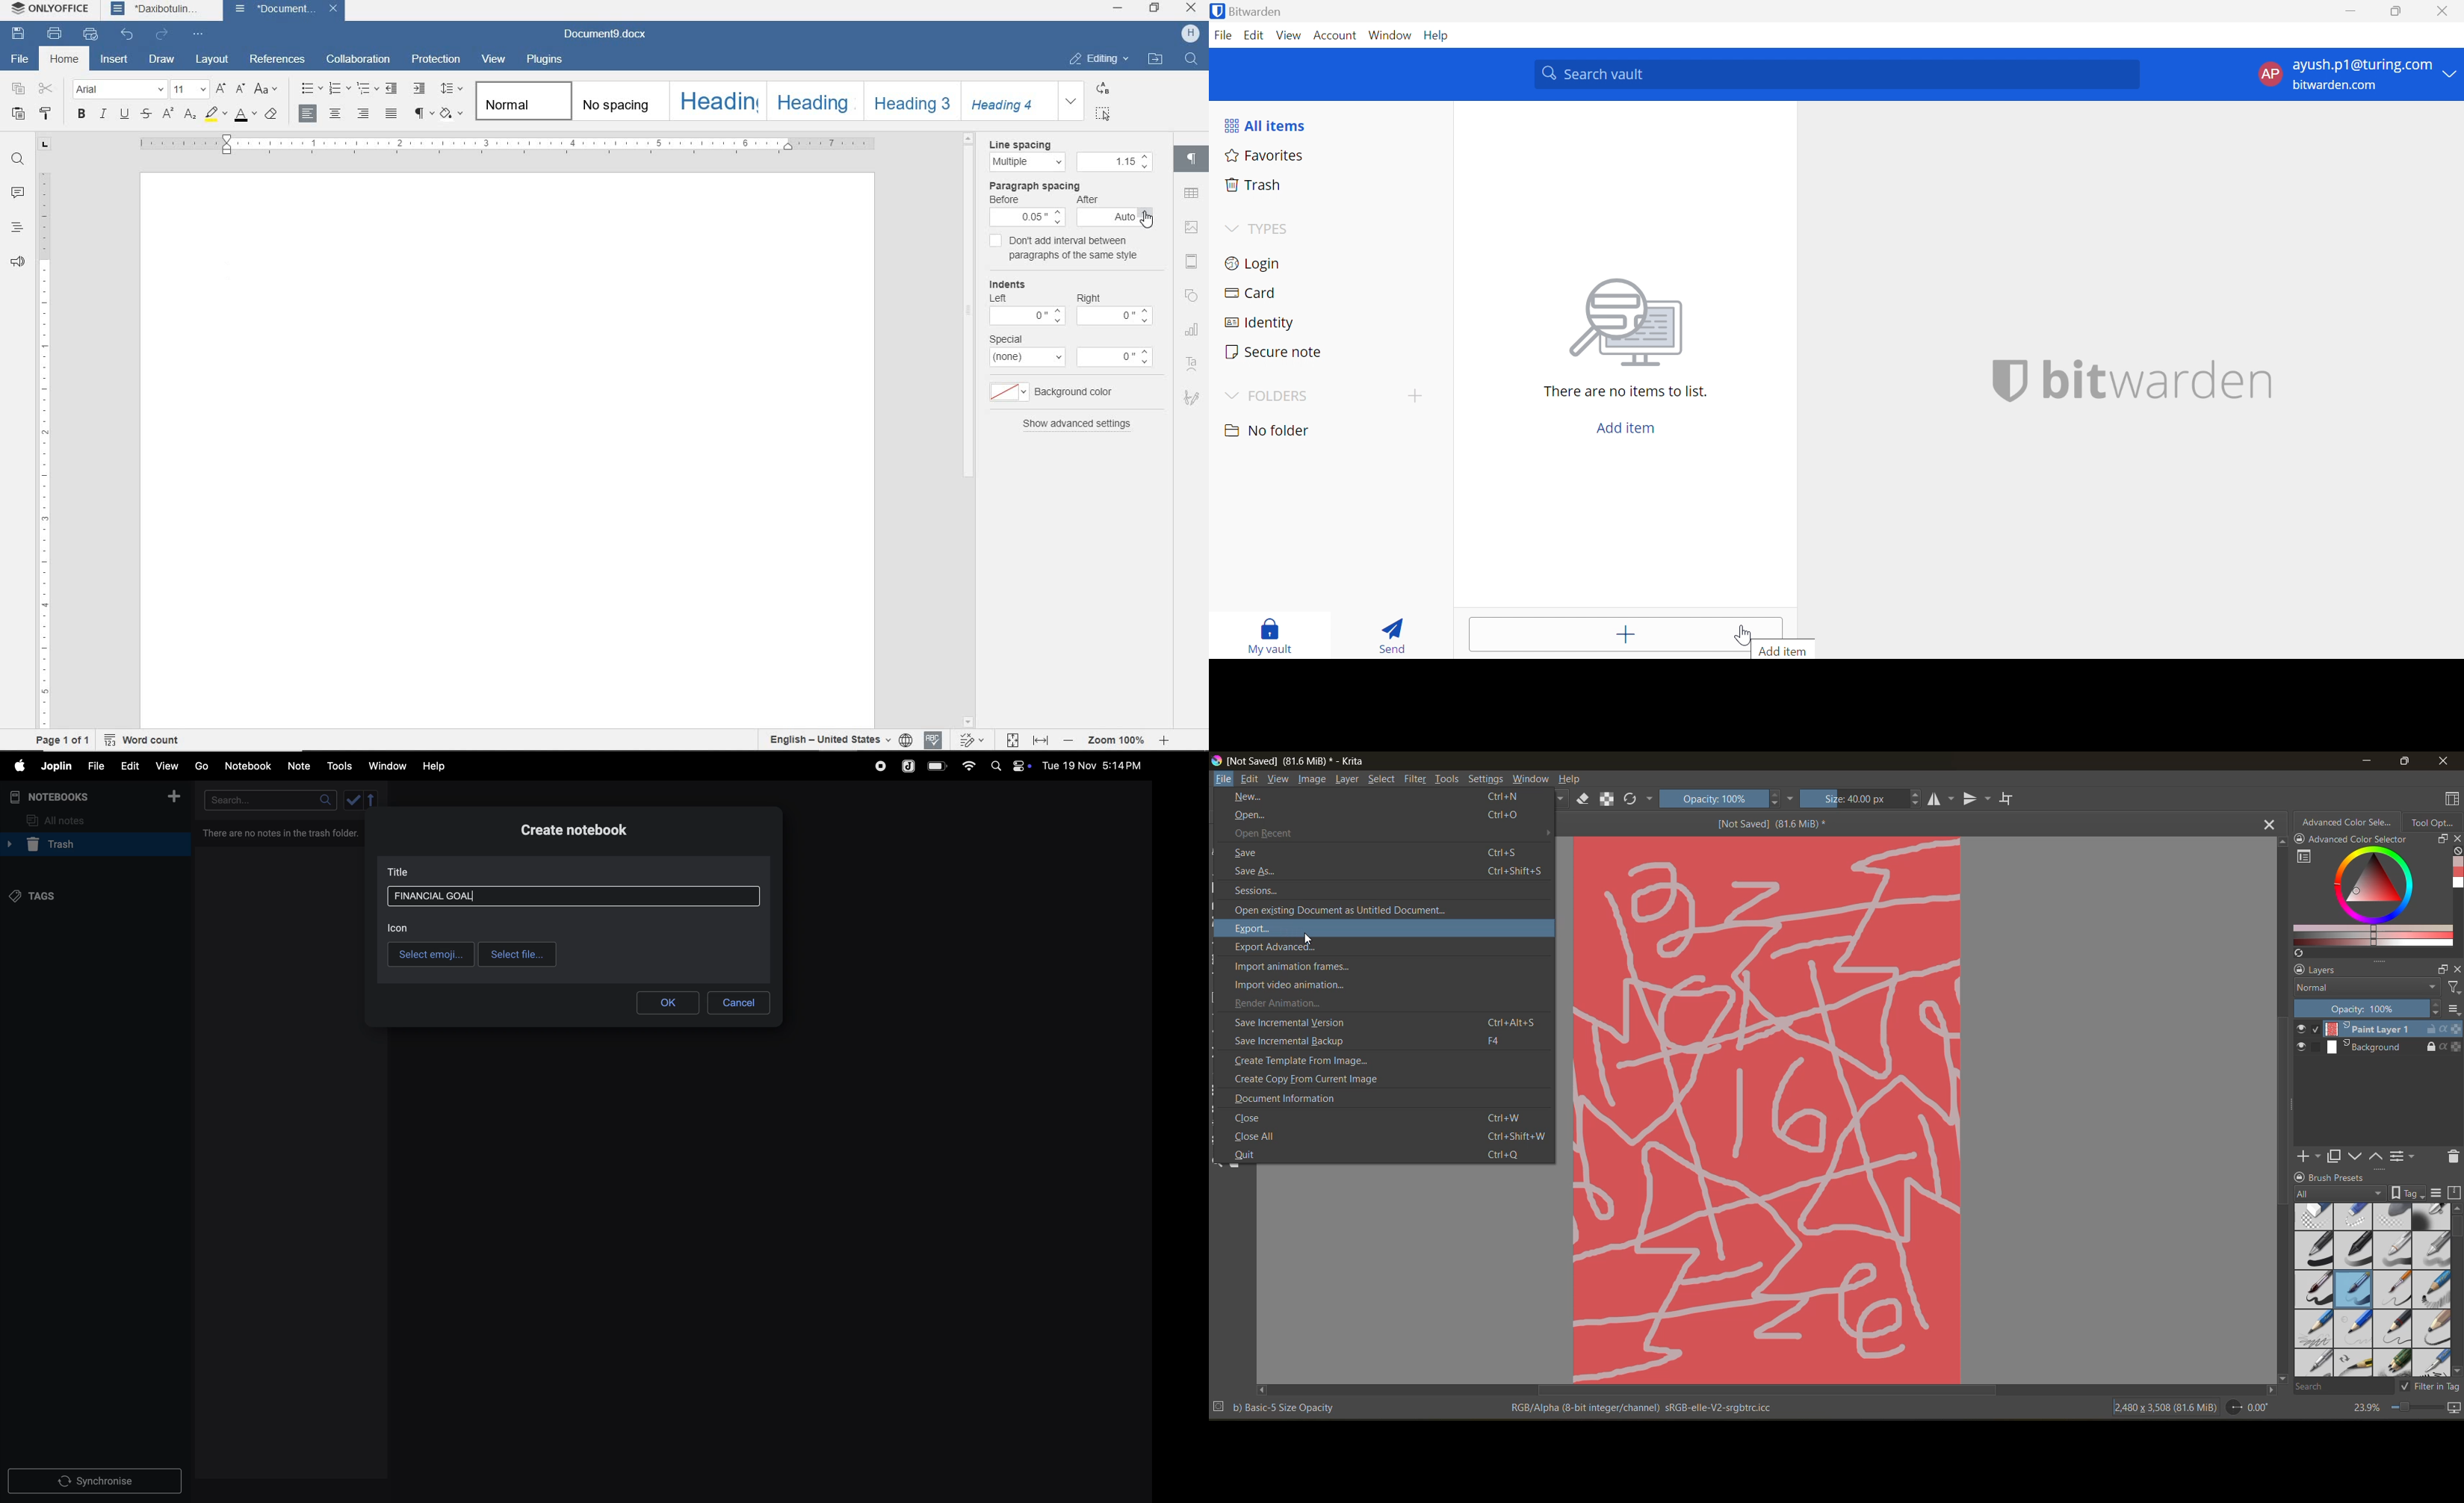 This screenshot has width=2464, height=1512. What do you see at coordinates (1485, 779) in the screenshot?
I see `settings` at bounding box center [1485, 779].